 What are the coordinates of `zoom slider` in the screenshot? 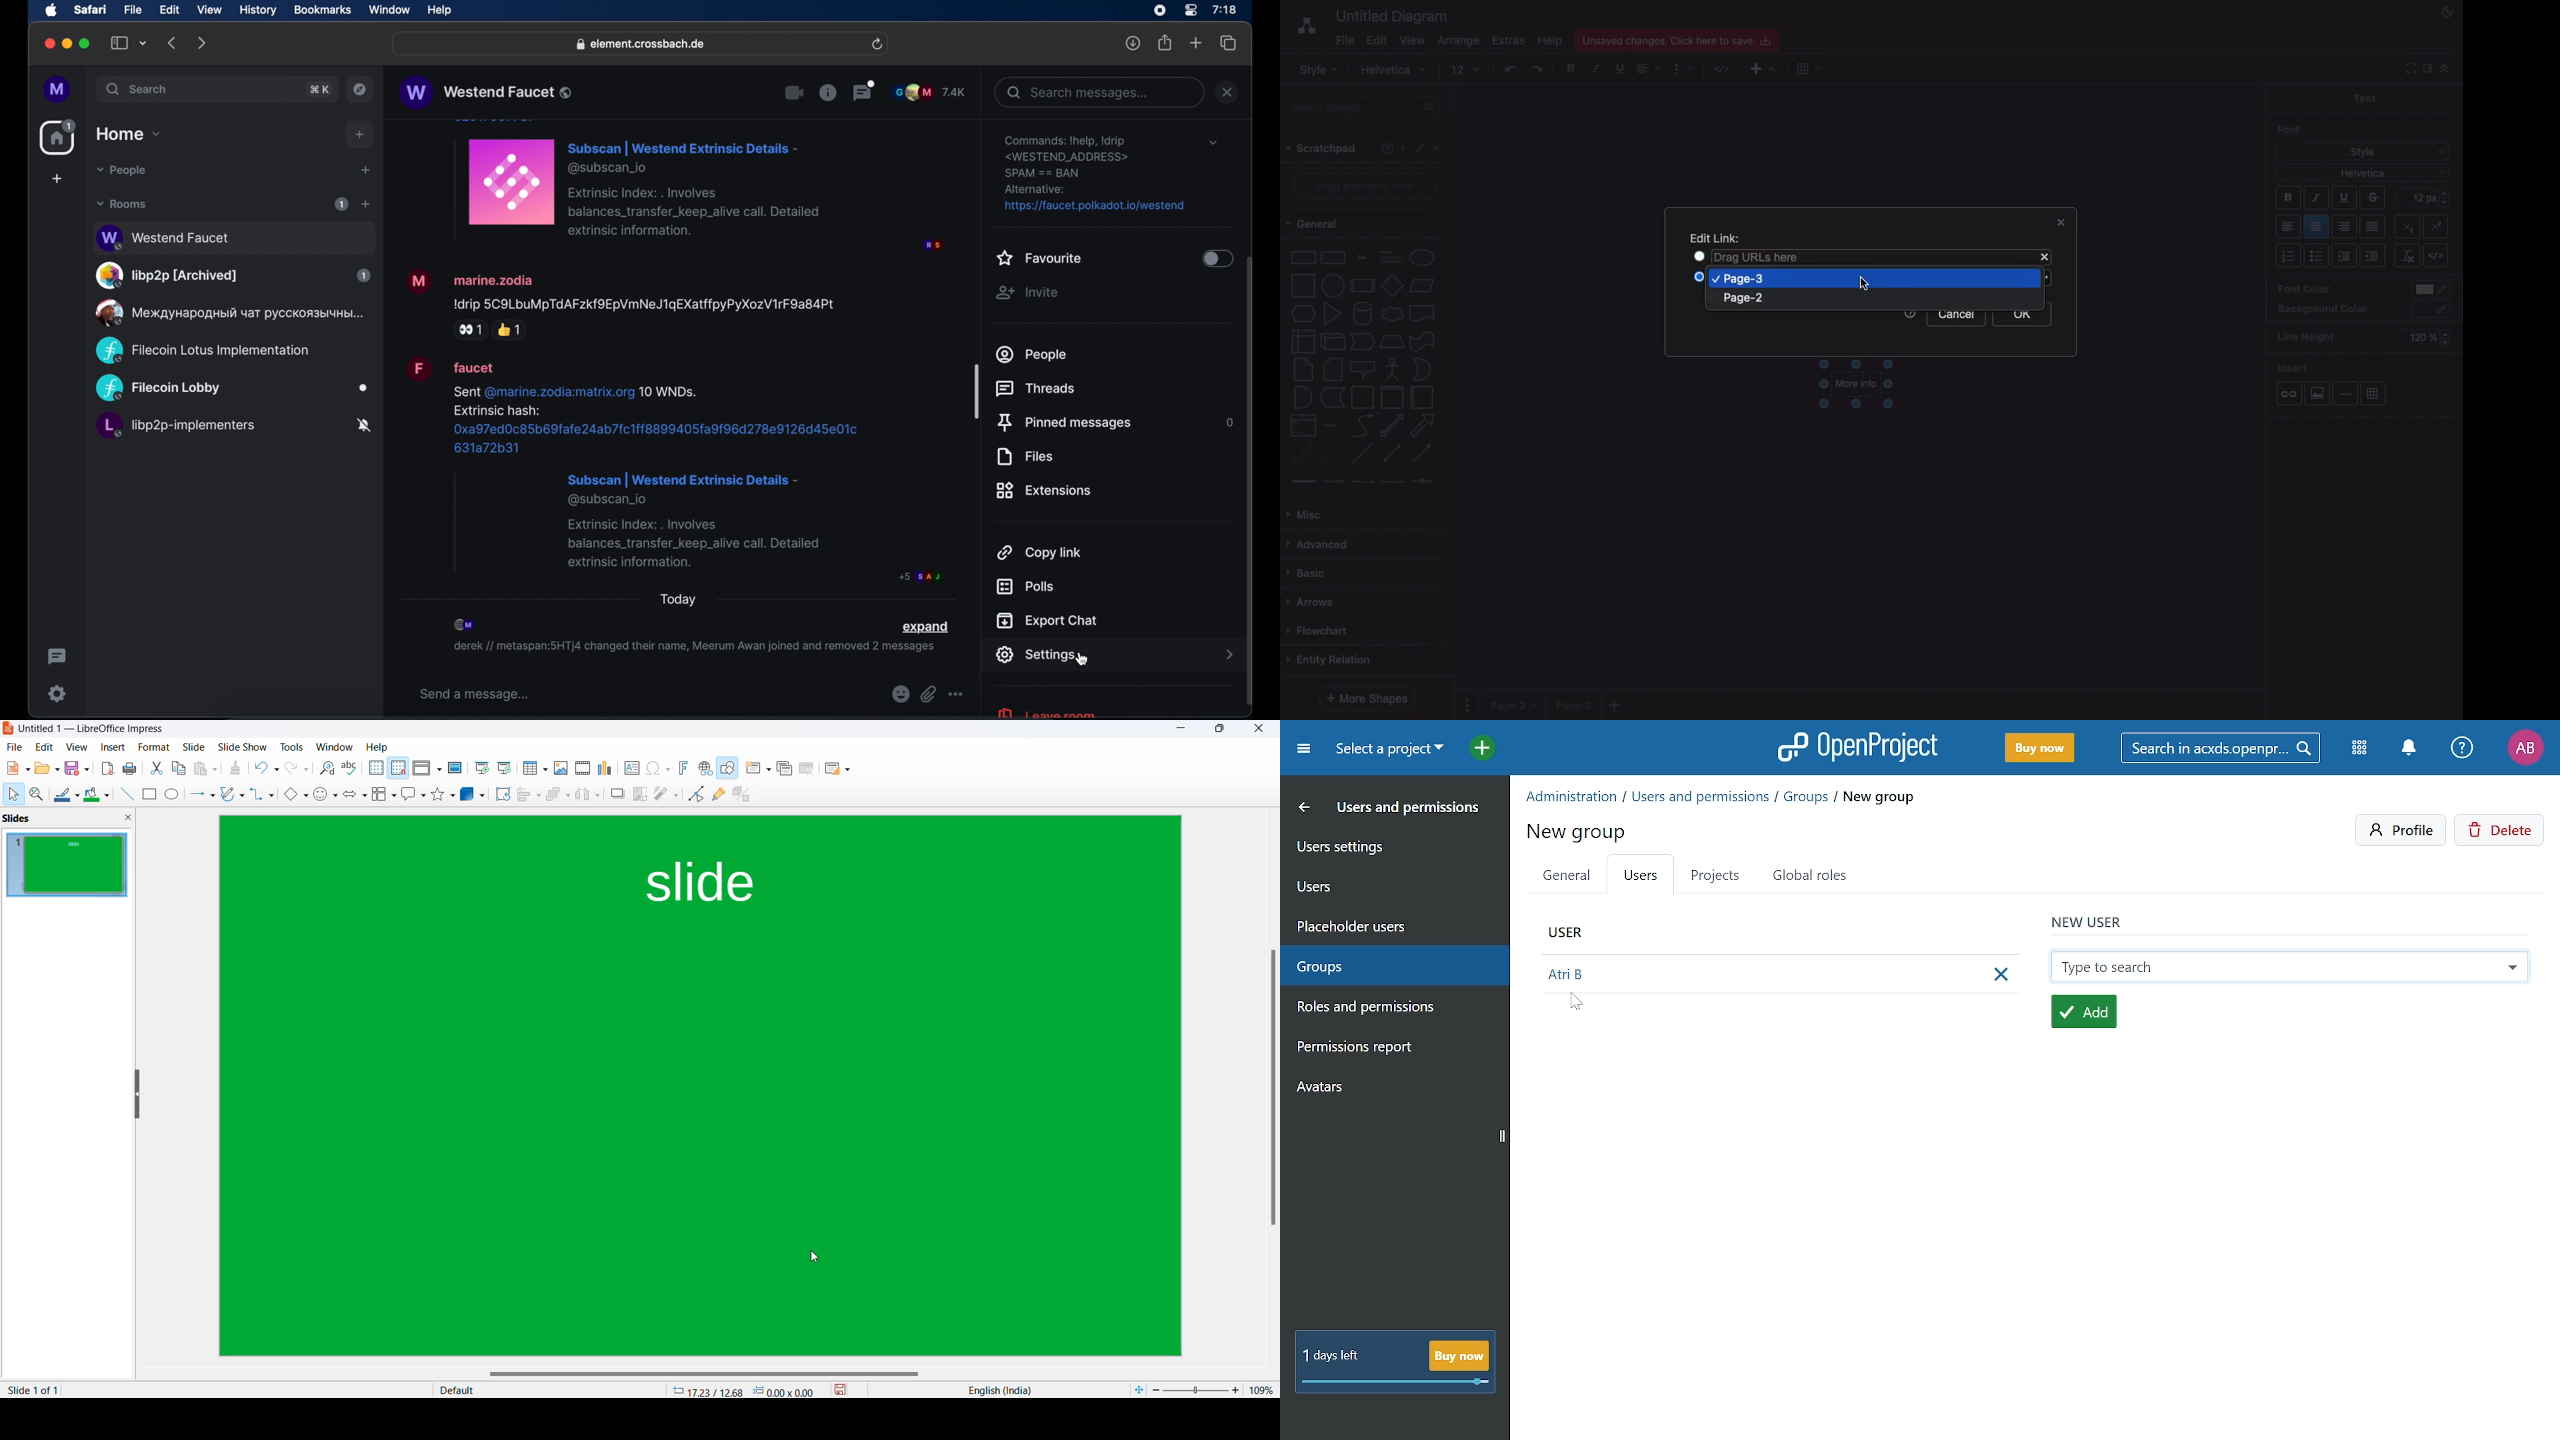 It's located at (1195, 1389).